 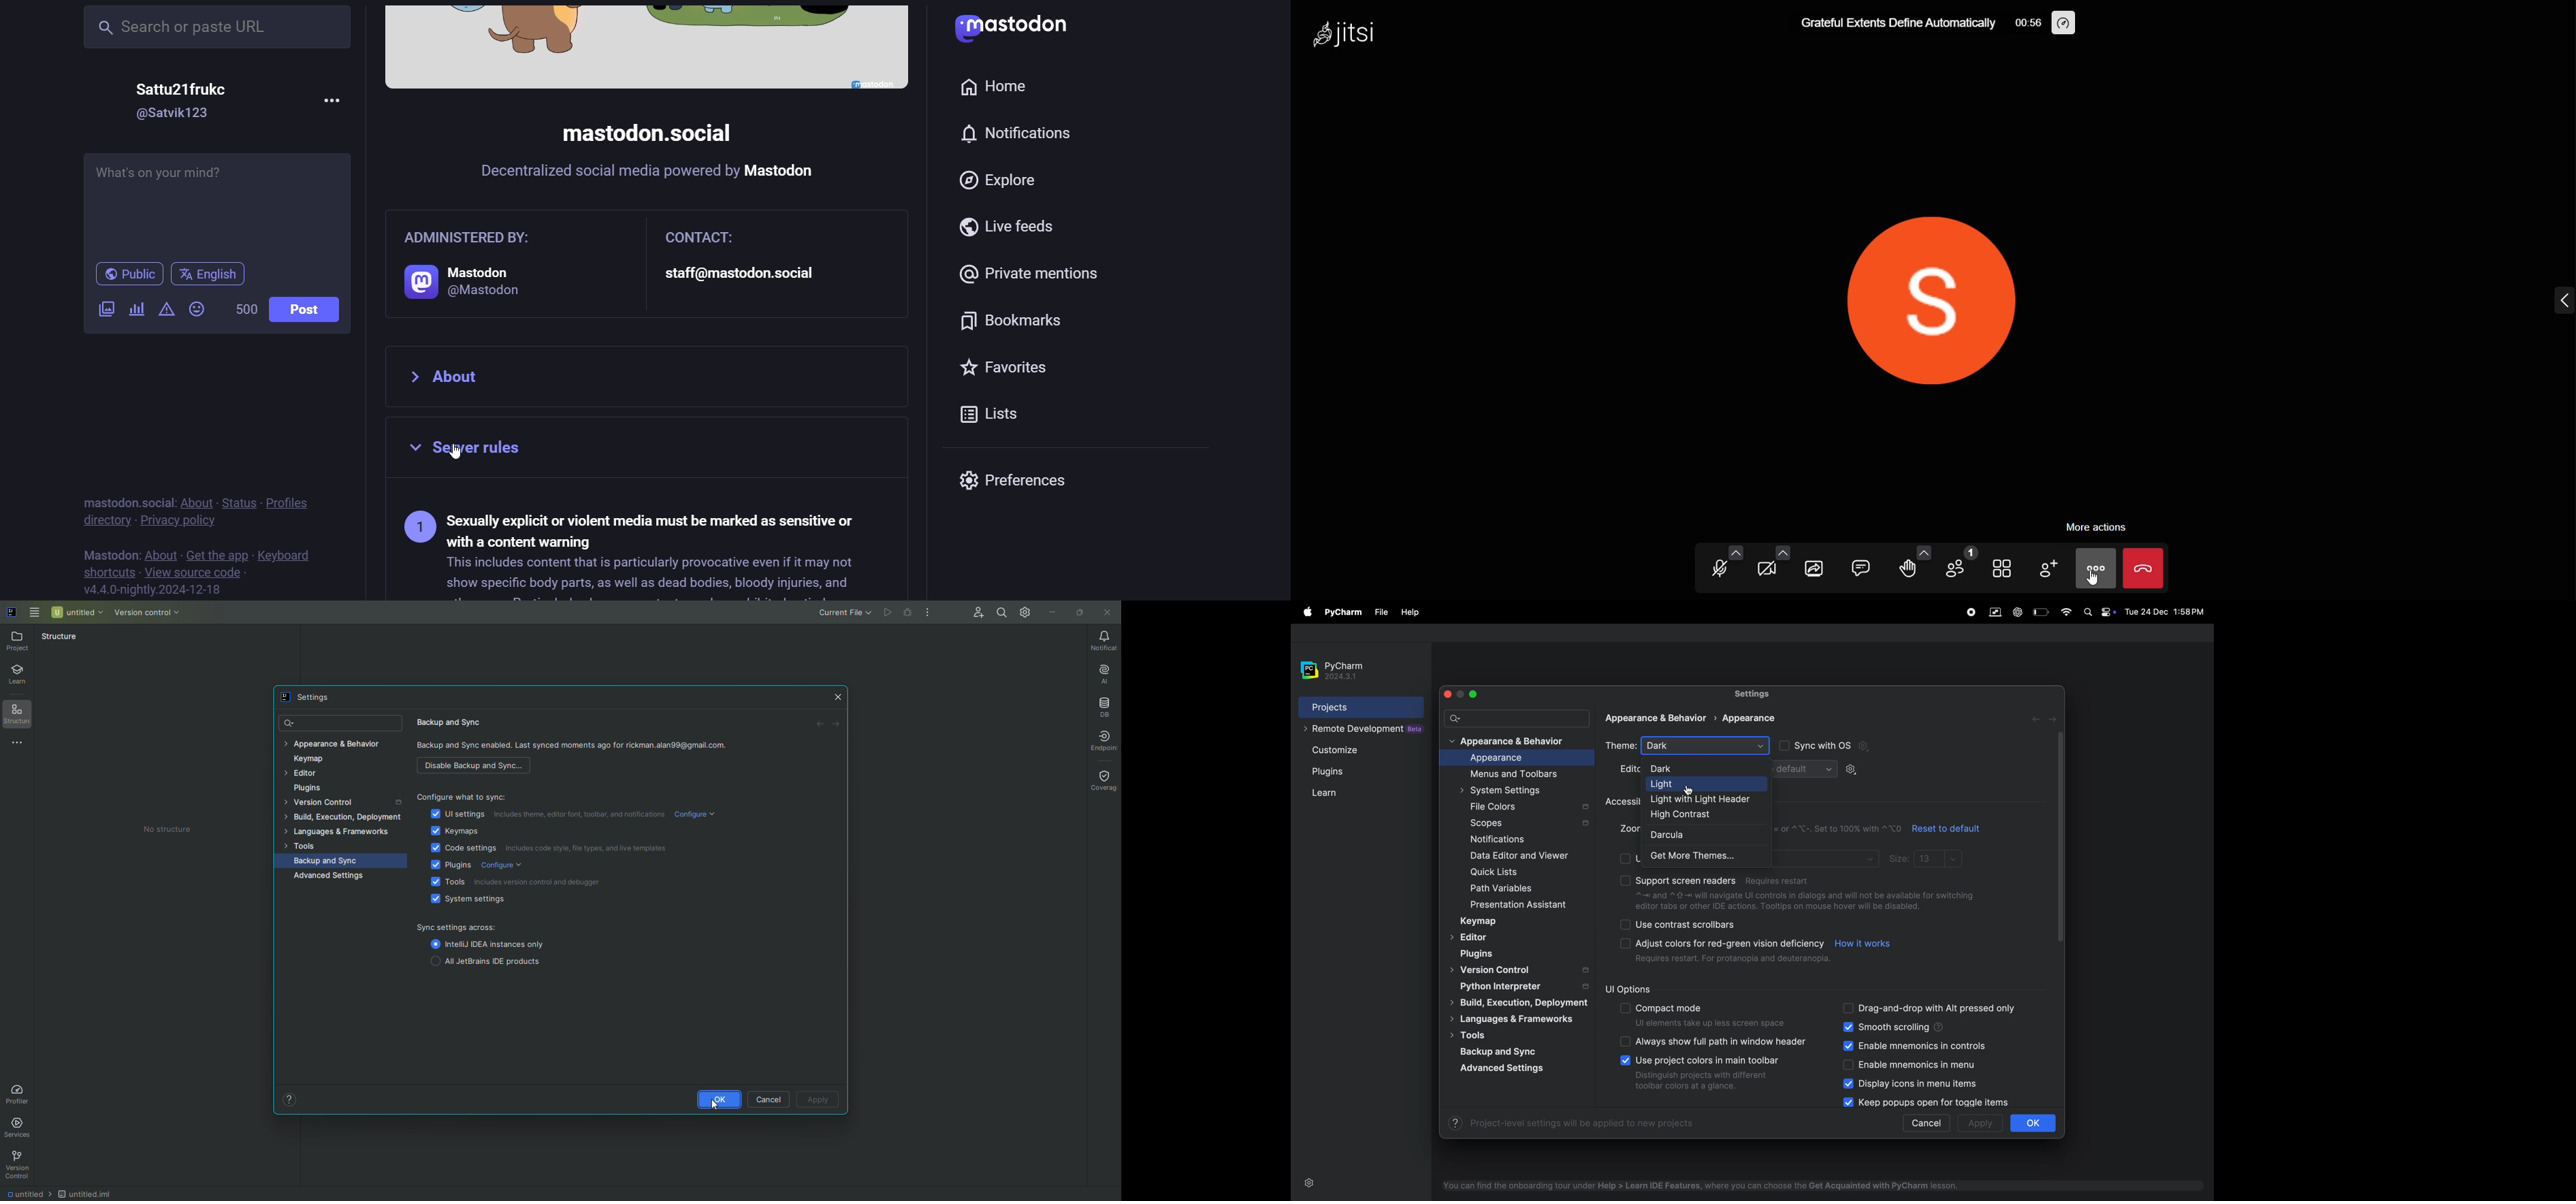 I want to click on administered by, so click(x=489, y=263).